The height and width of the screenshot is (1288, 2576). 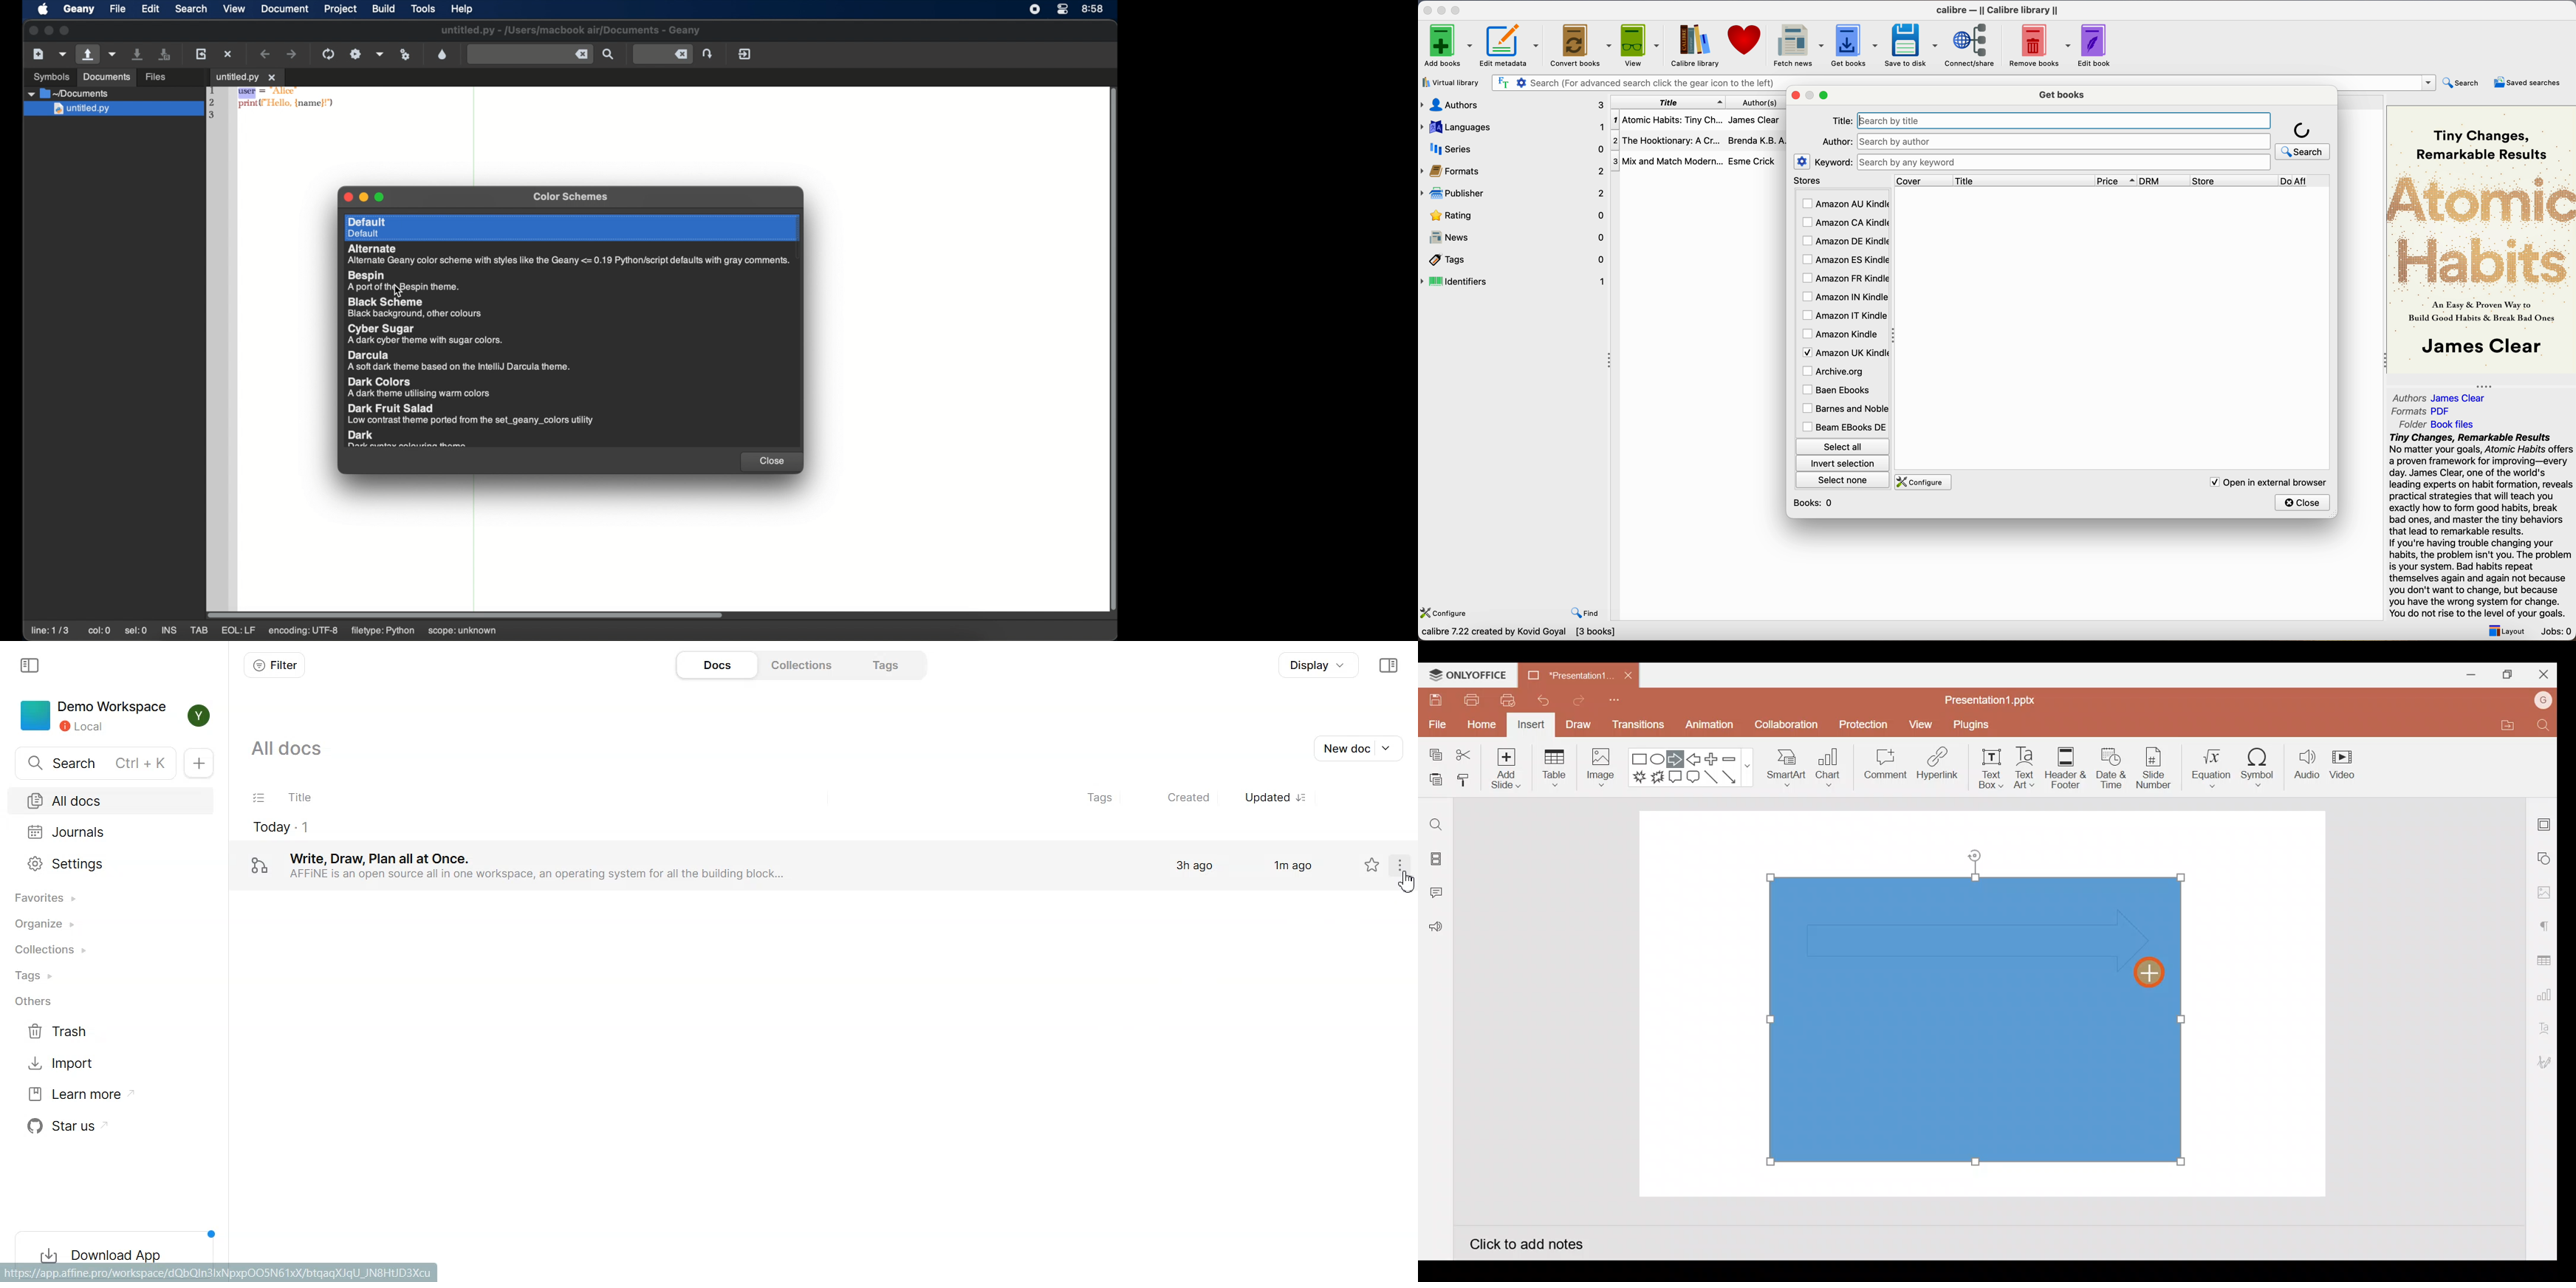 I want to click on Video, so click(x=2344, y=762).